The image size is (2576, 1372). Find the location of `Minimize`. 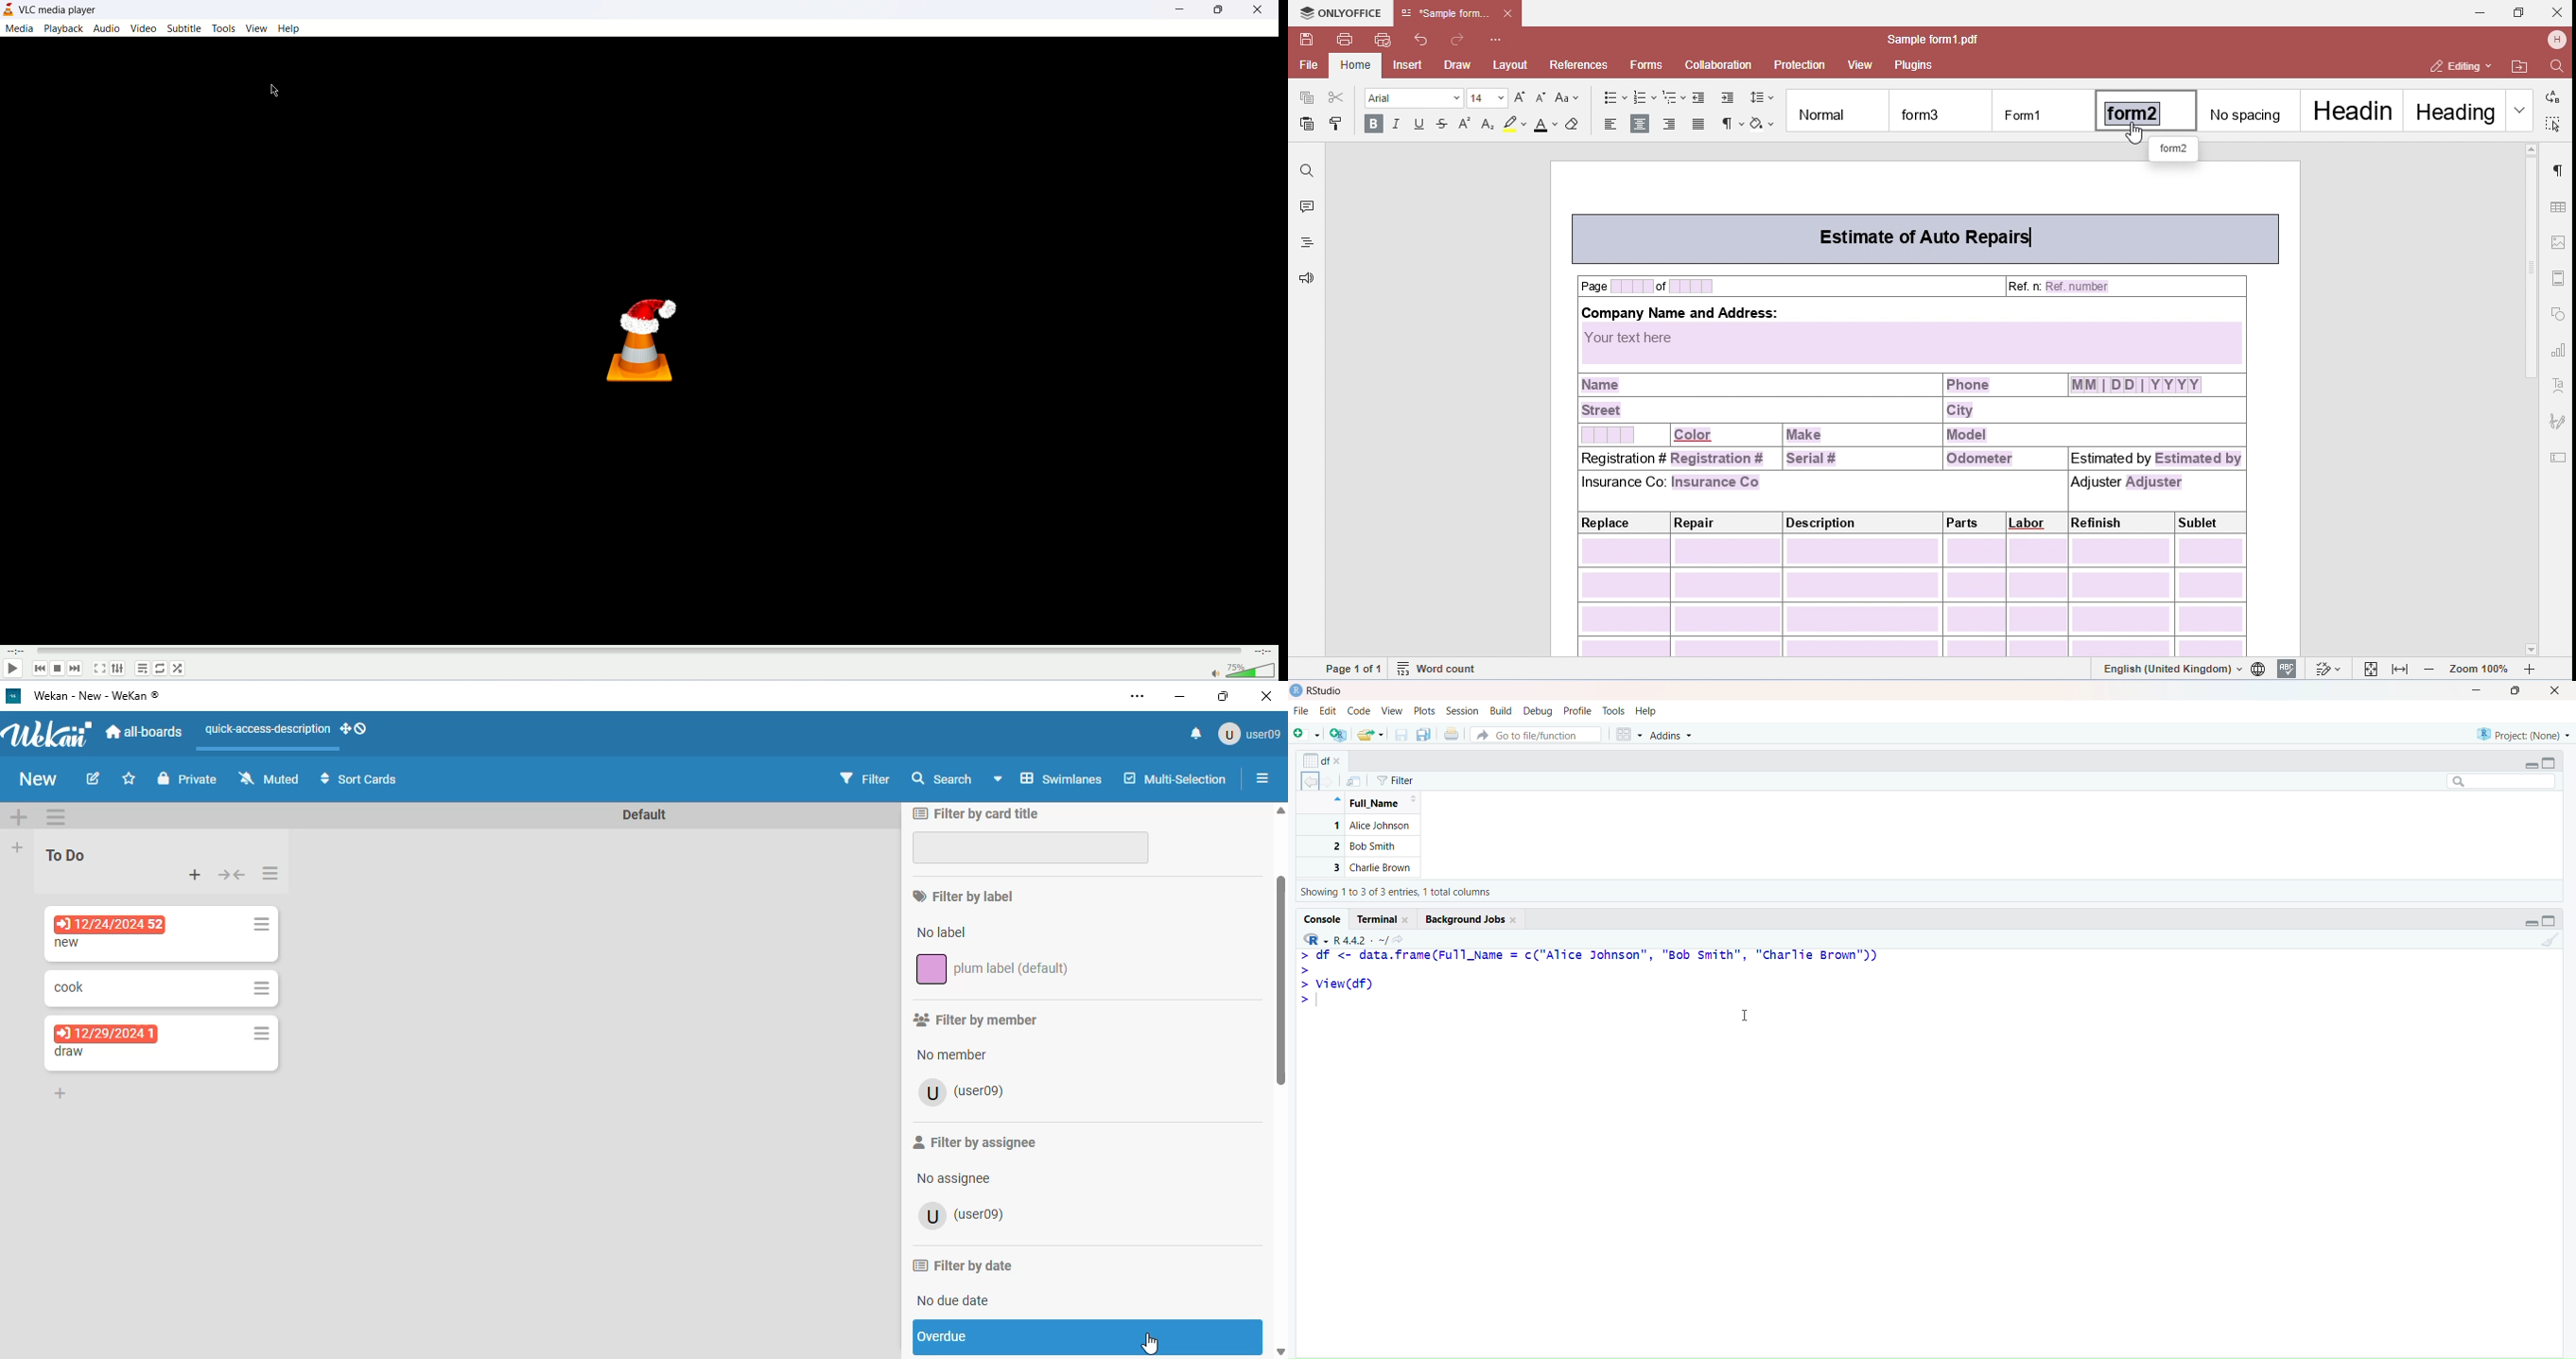

Minimize is located at coordinates (2477, 693).